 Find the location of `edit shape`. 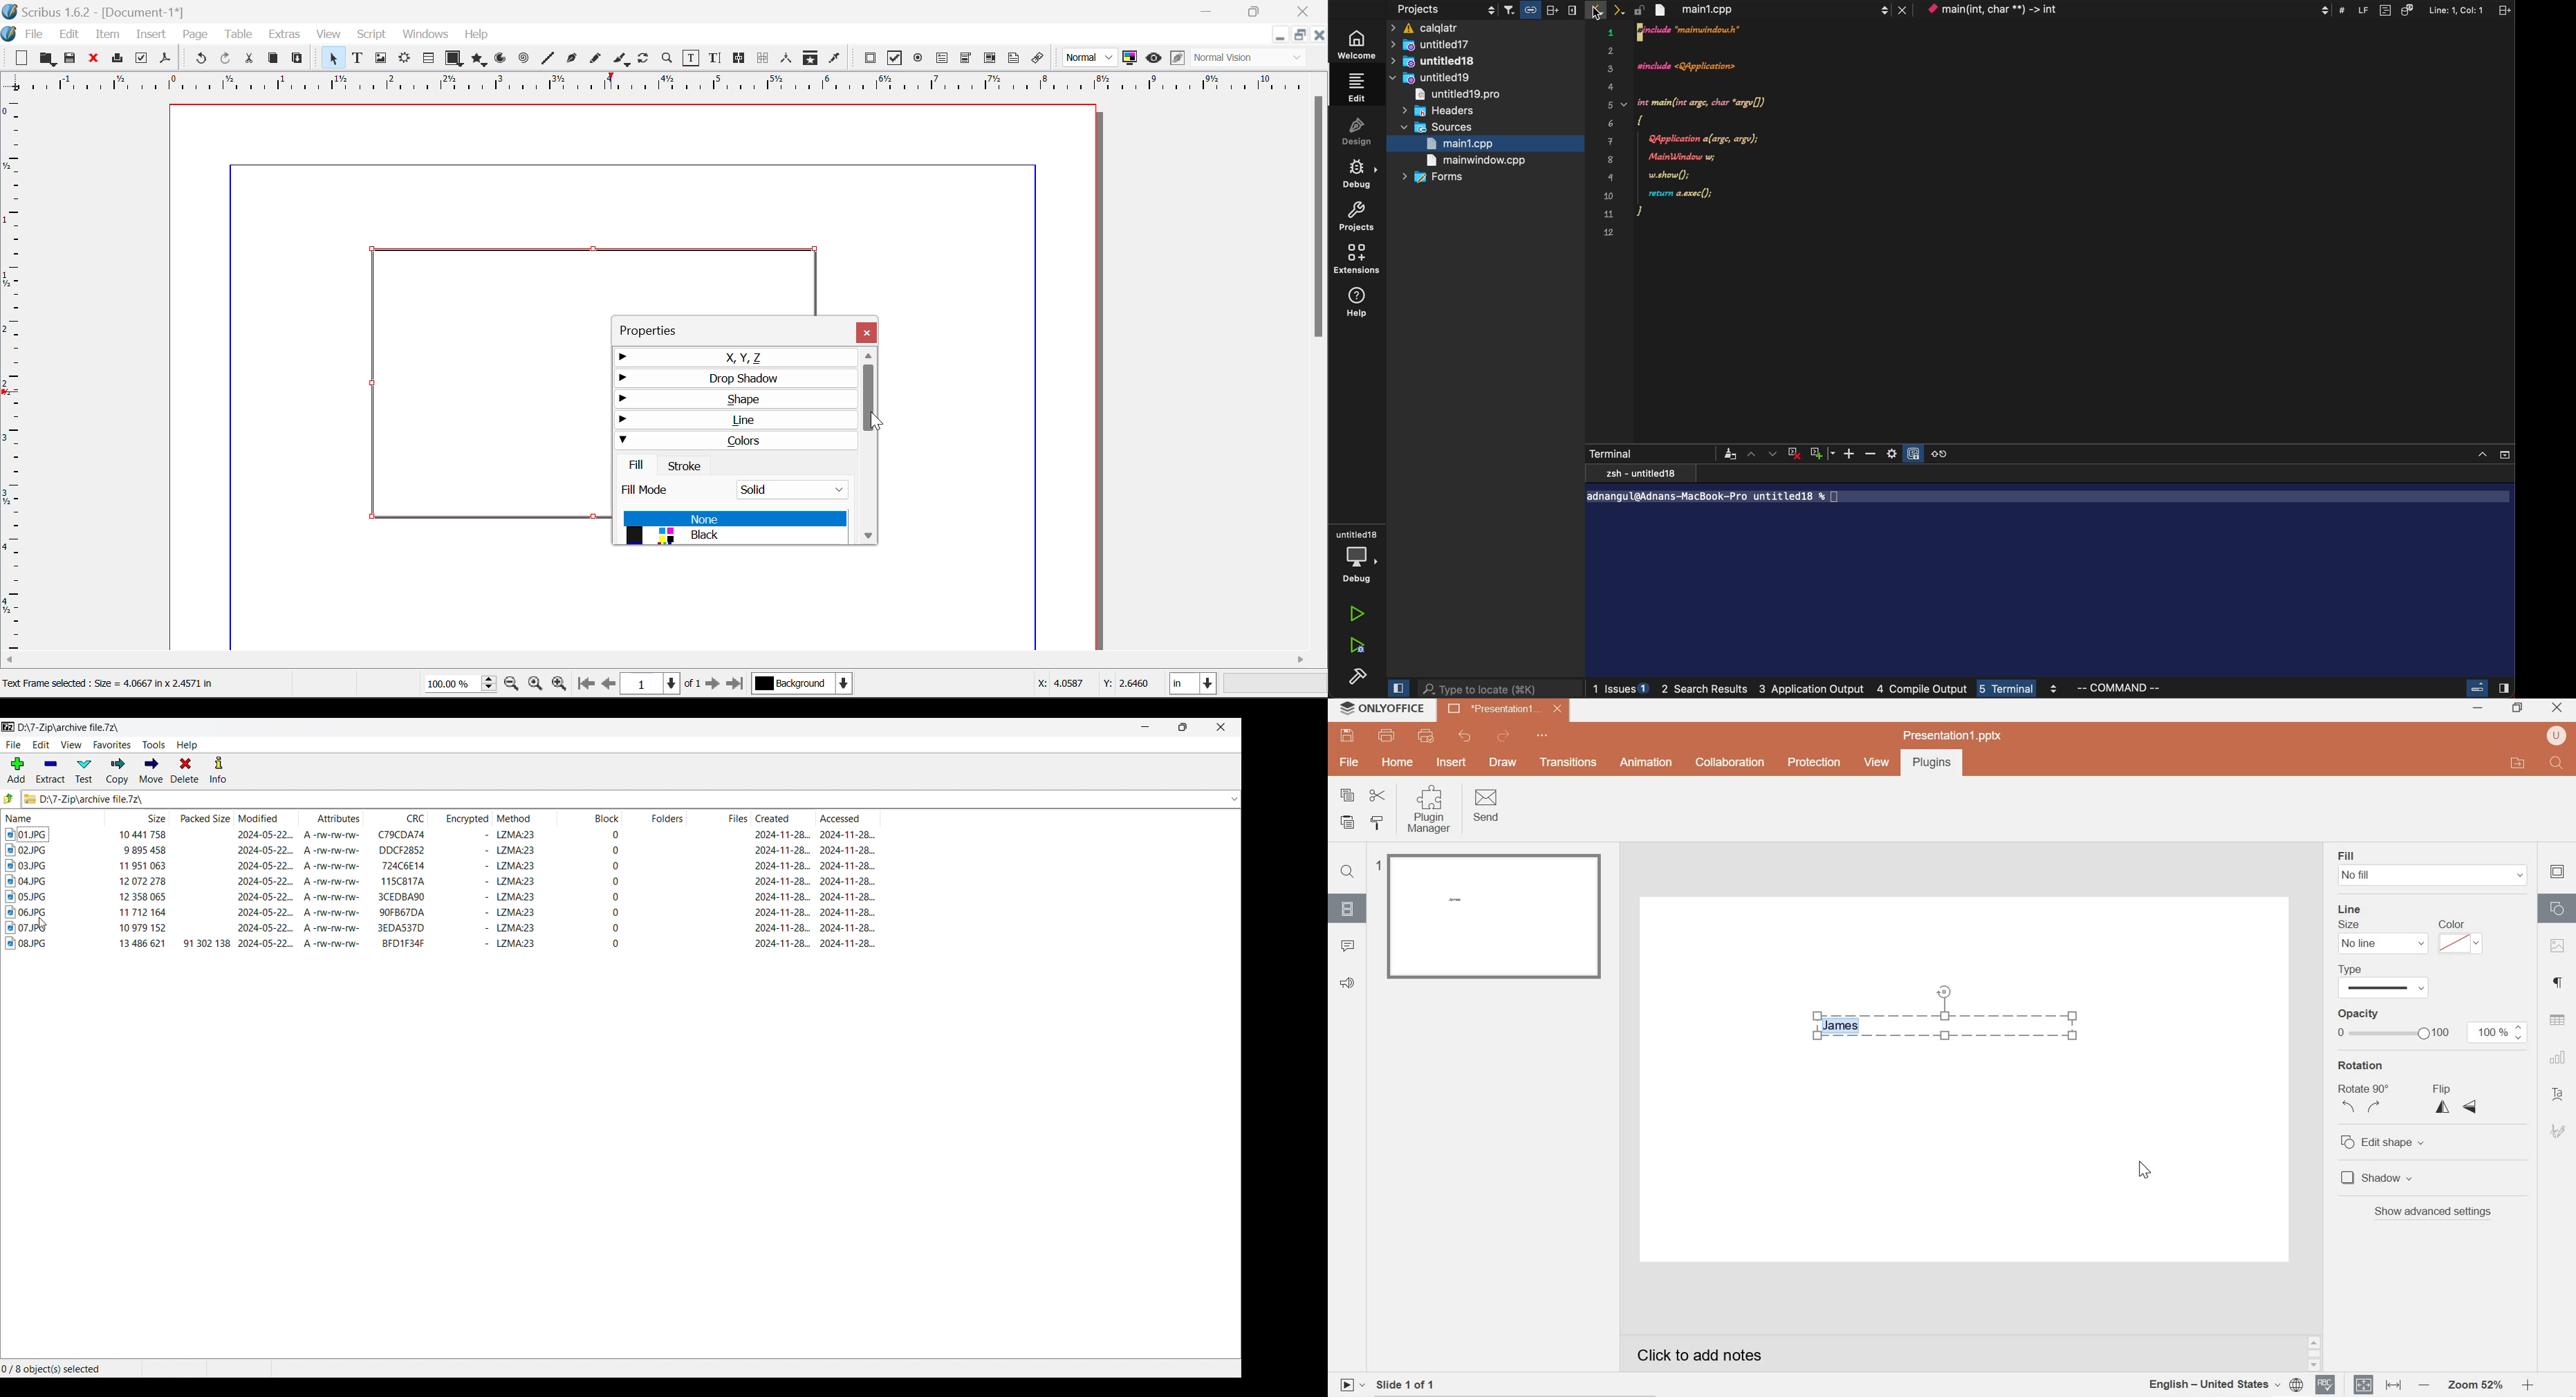

edit shape is located at coordinates (2404, 1141).